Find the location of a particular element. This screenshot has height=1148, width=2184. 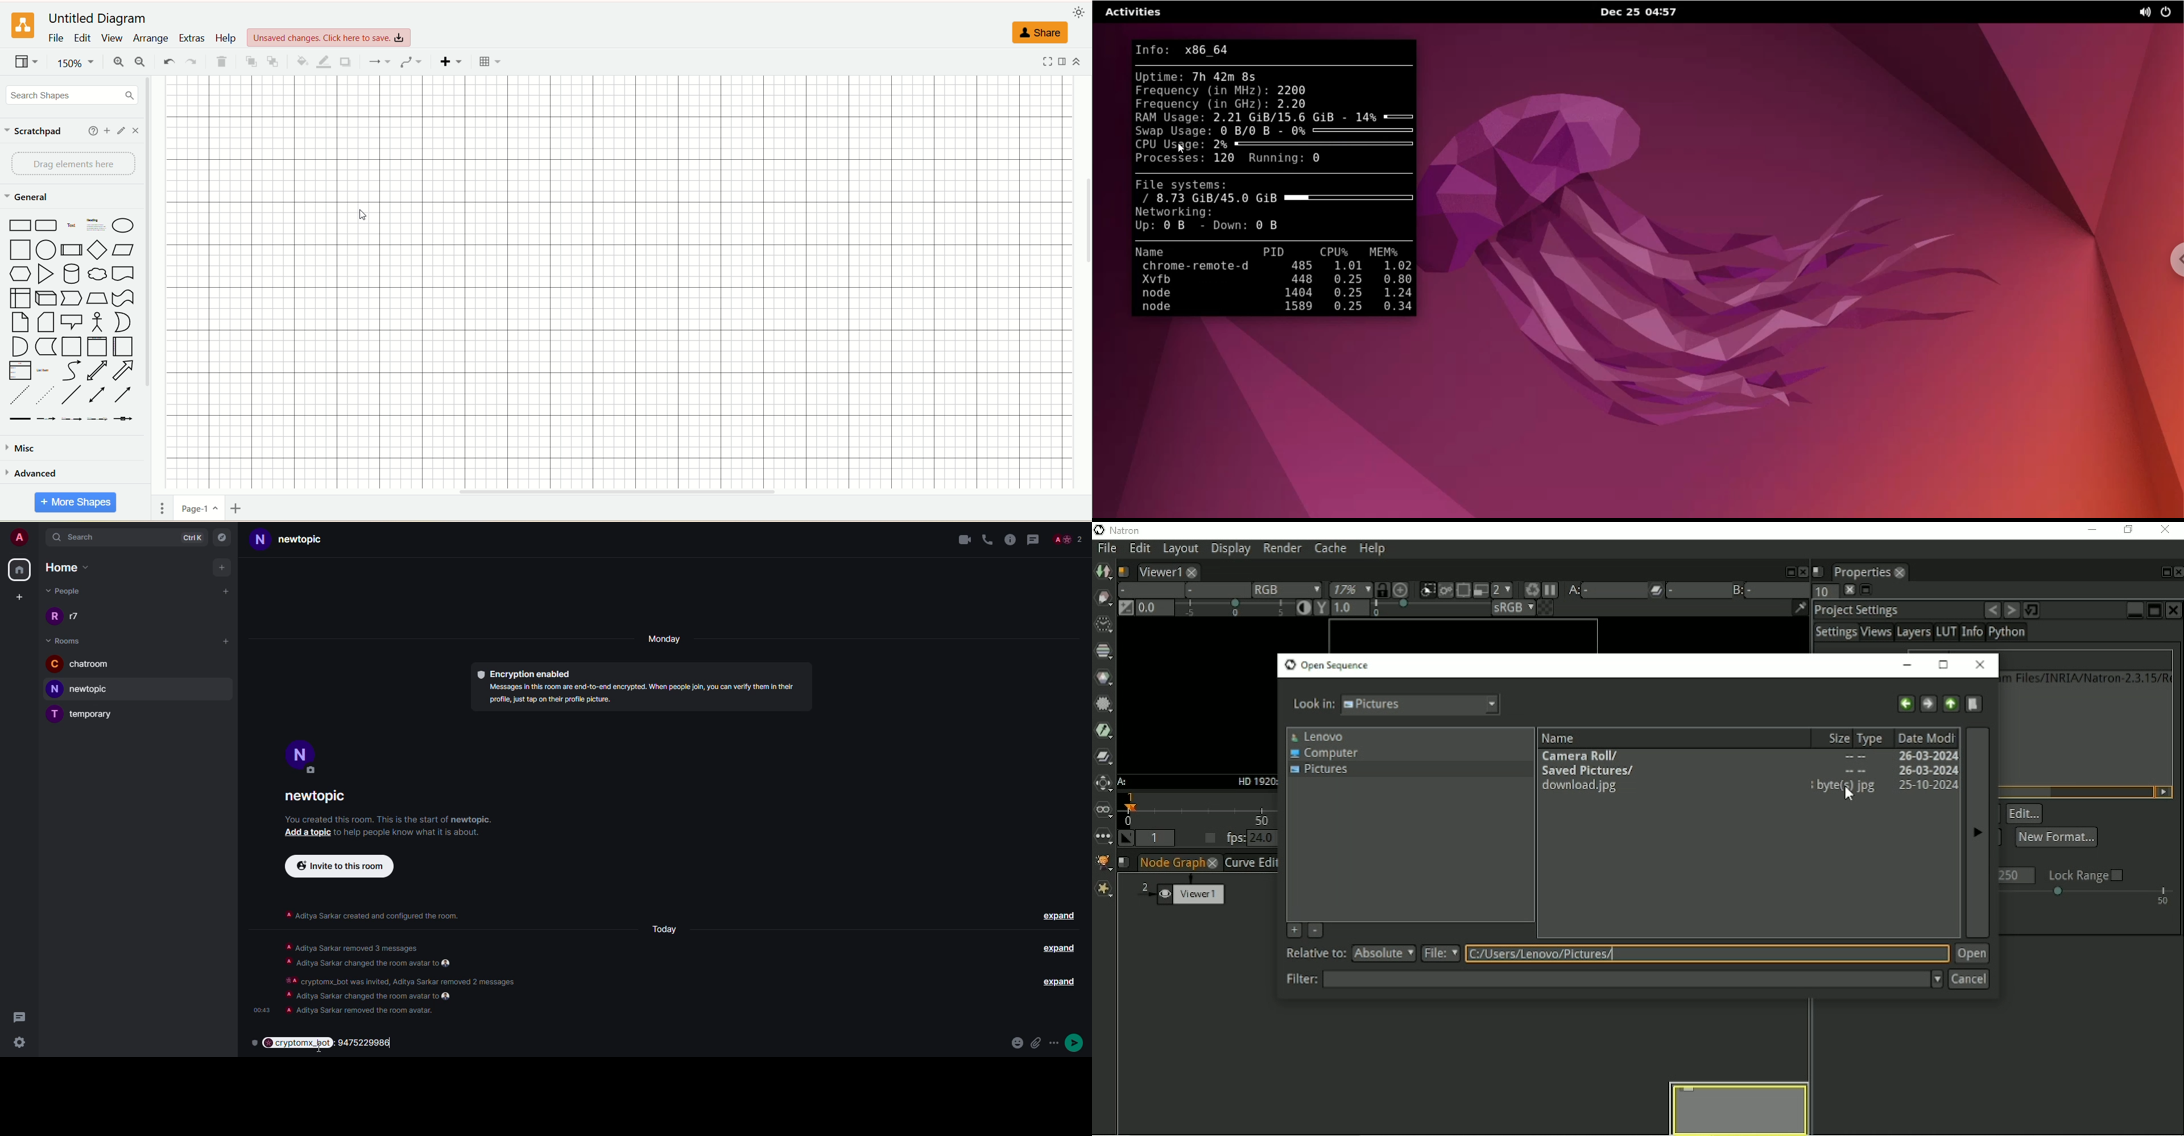

horizontal scroll bar is located at coordinates (624, 495).